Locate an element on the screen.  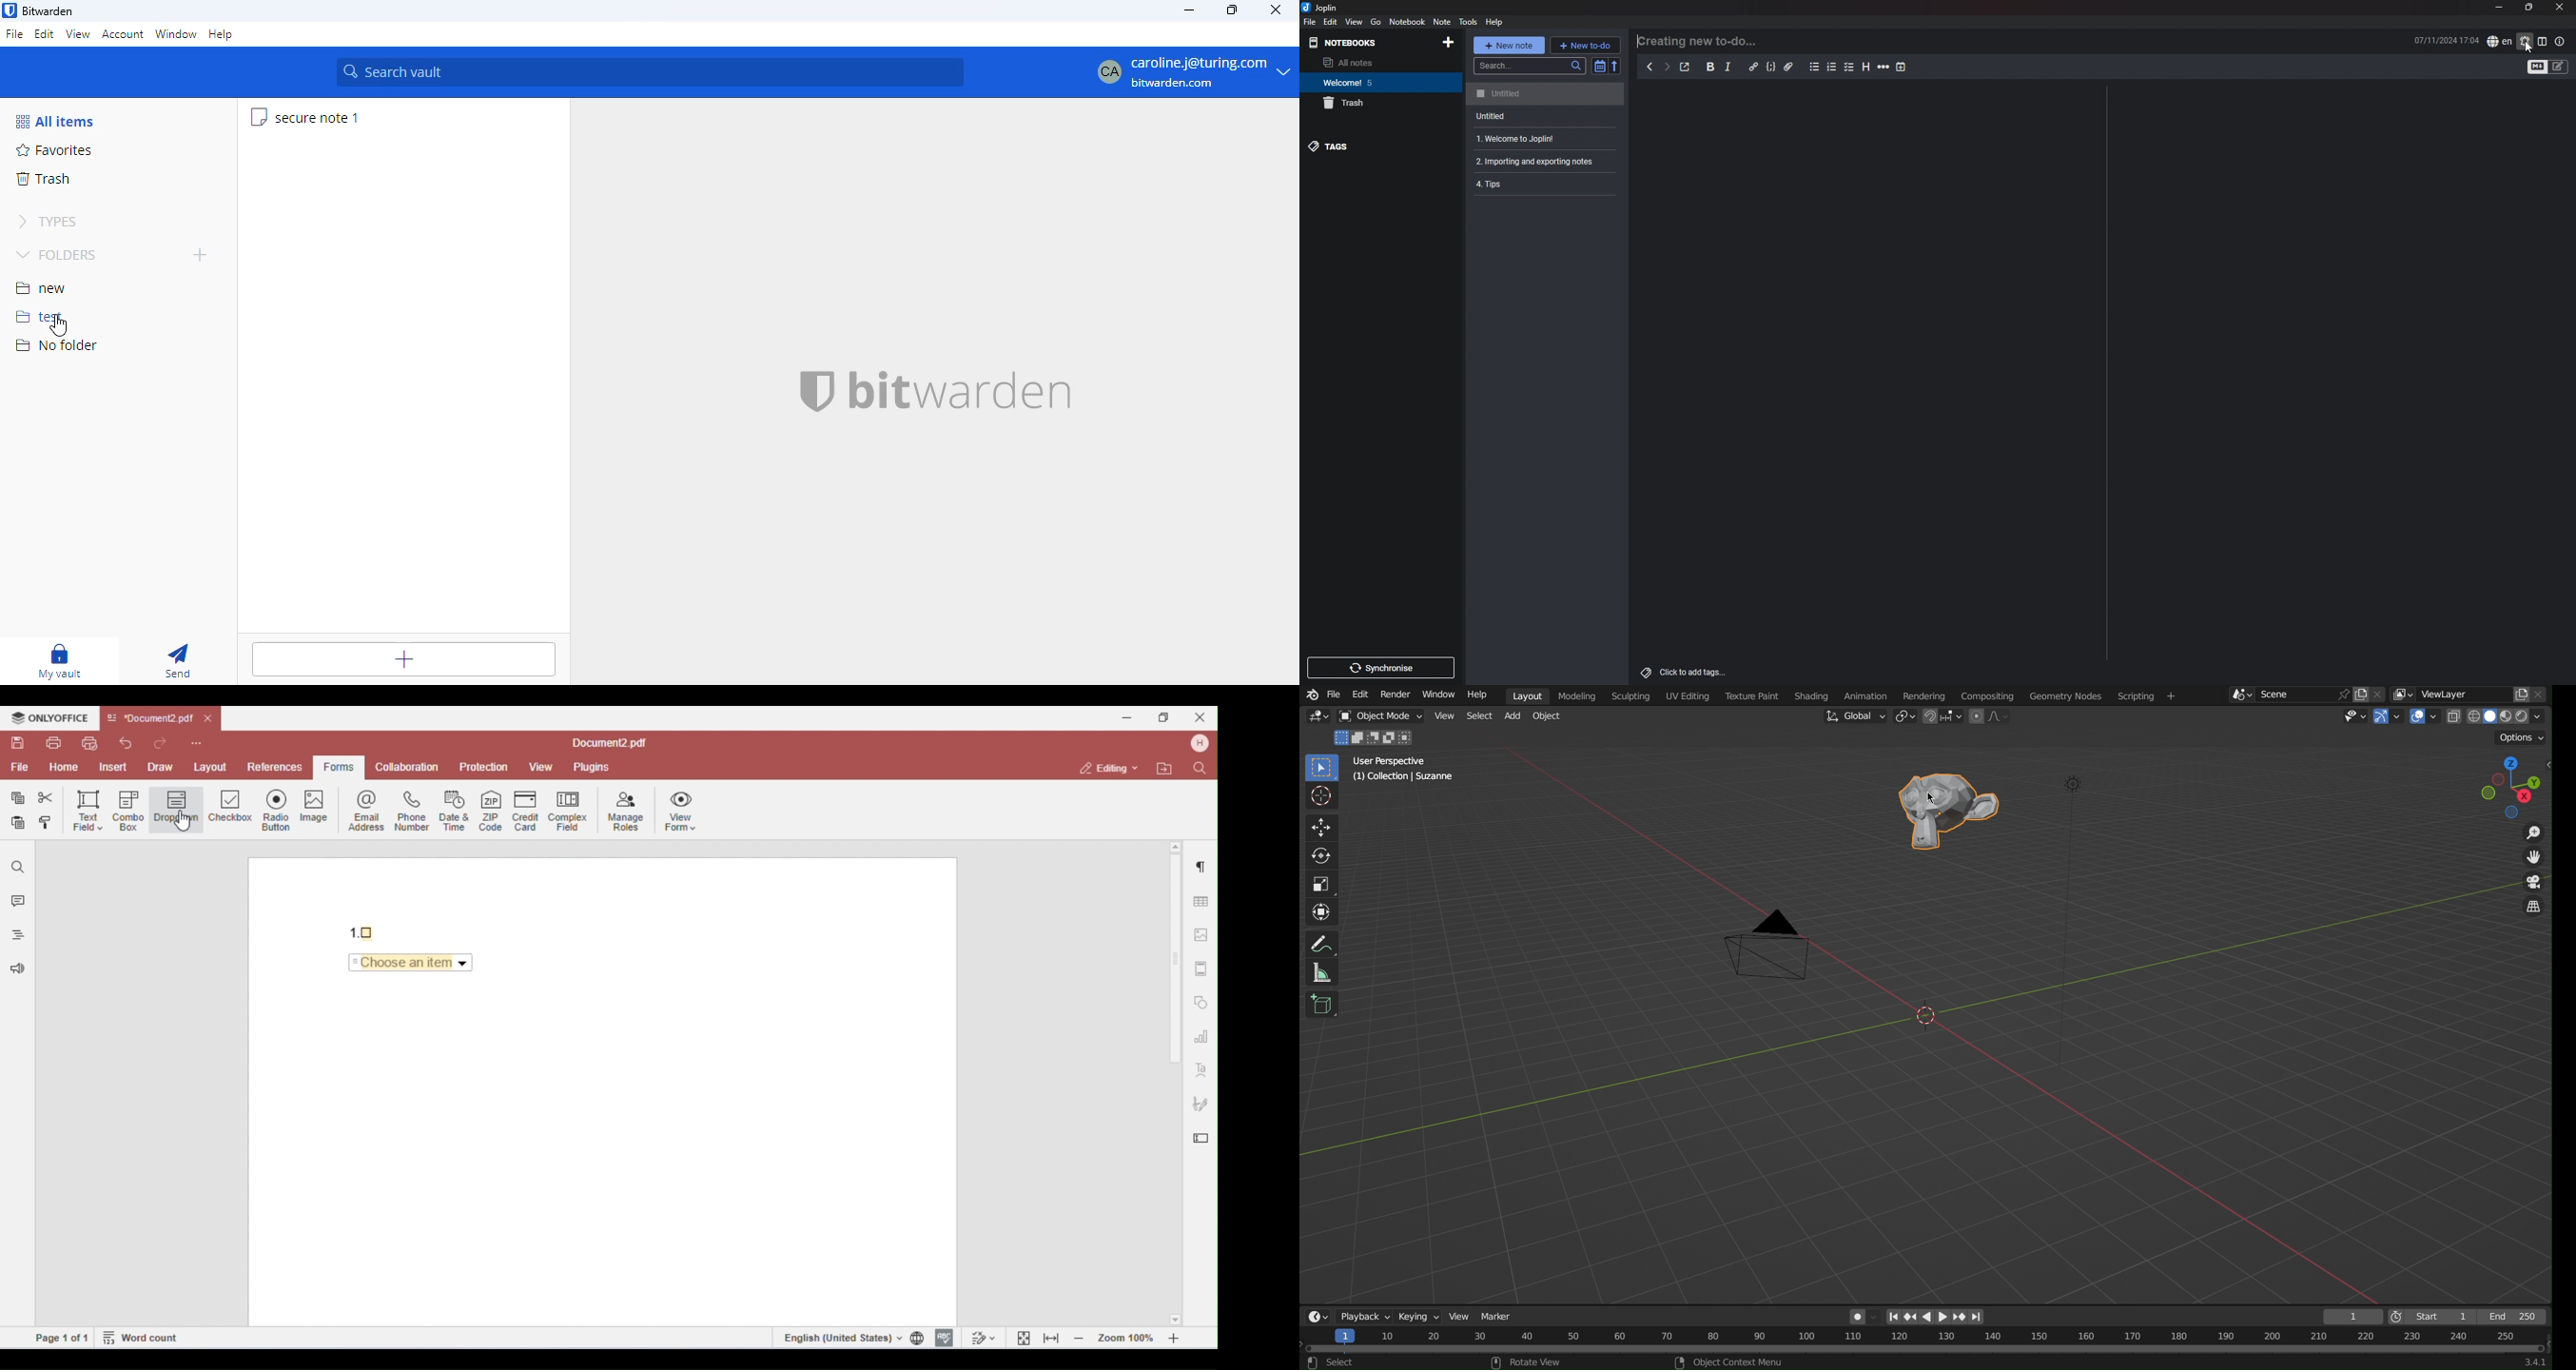
types is located at coordinates (45, 221).